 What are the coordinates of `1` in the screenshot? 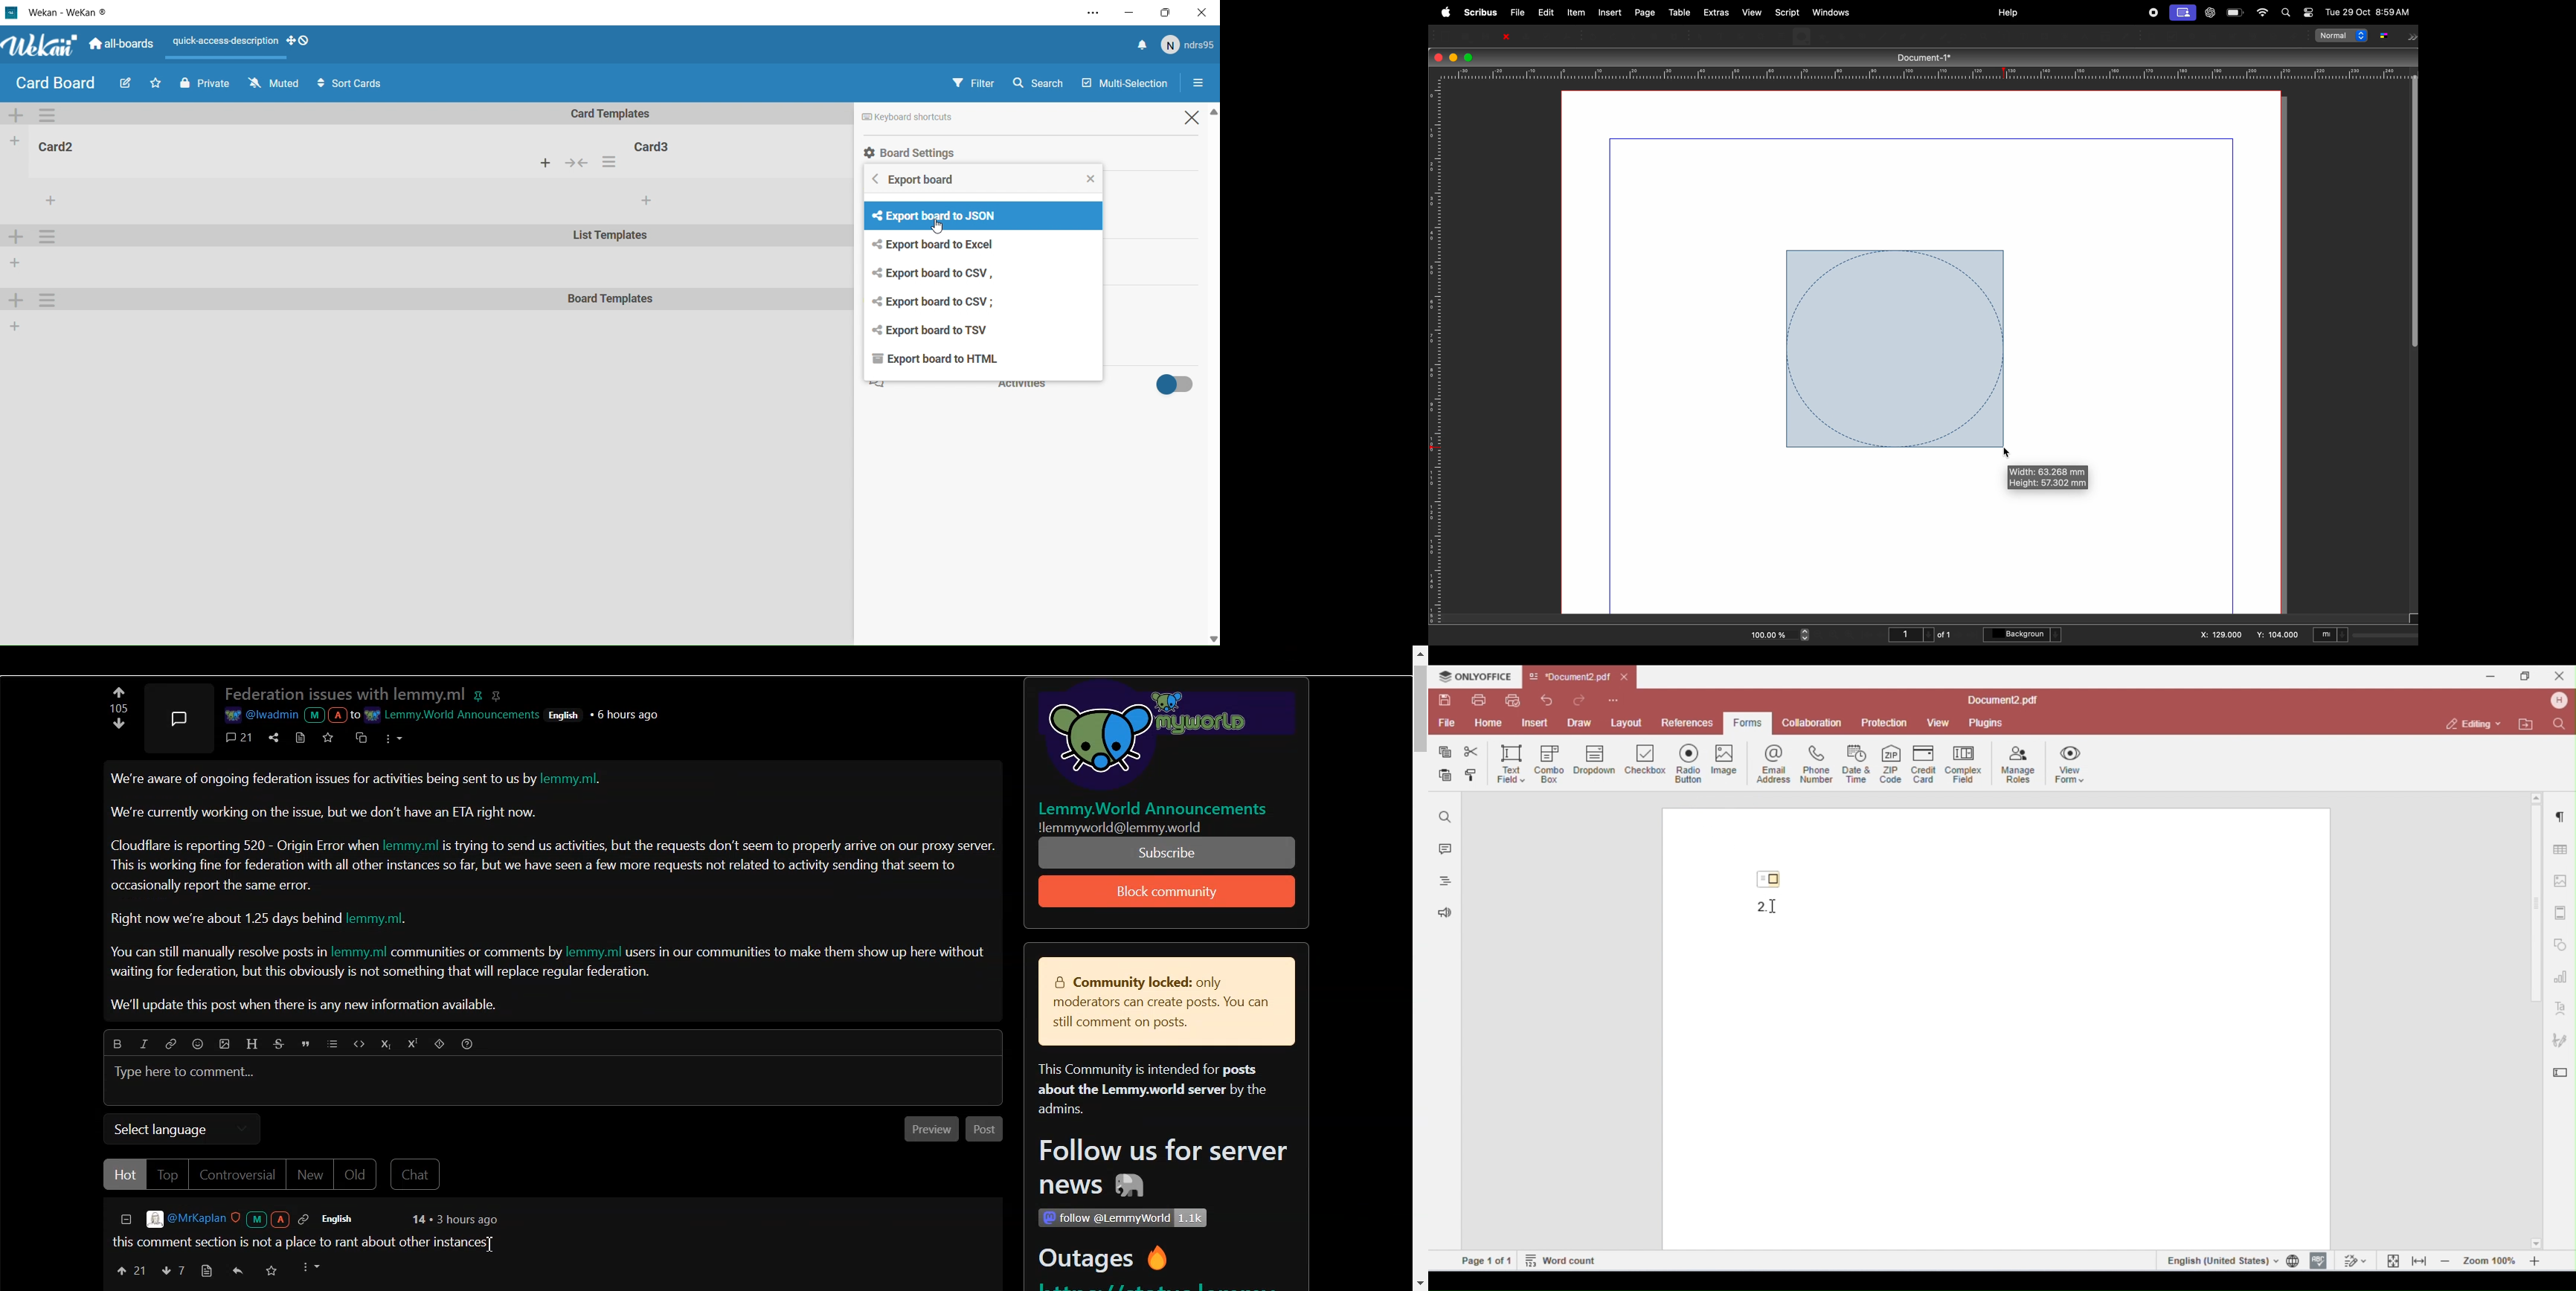 It's located at (1909, 633).